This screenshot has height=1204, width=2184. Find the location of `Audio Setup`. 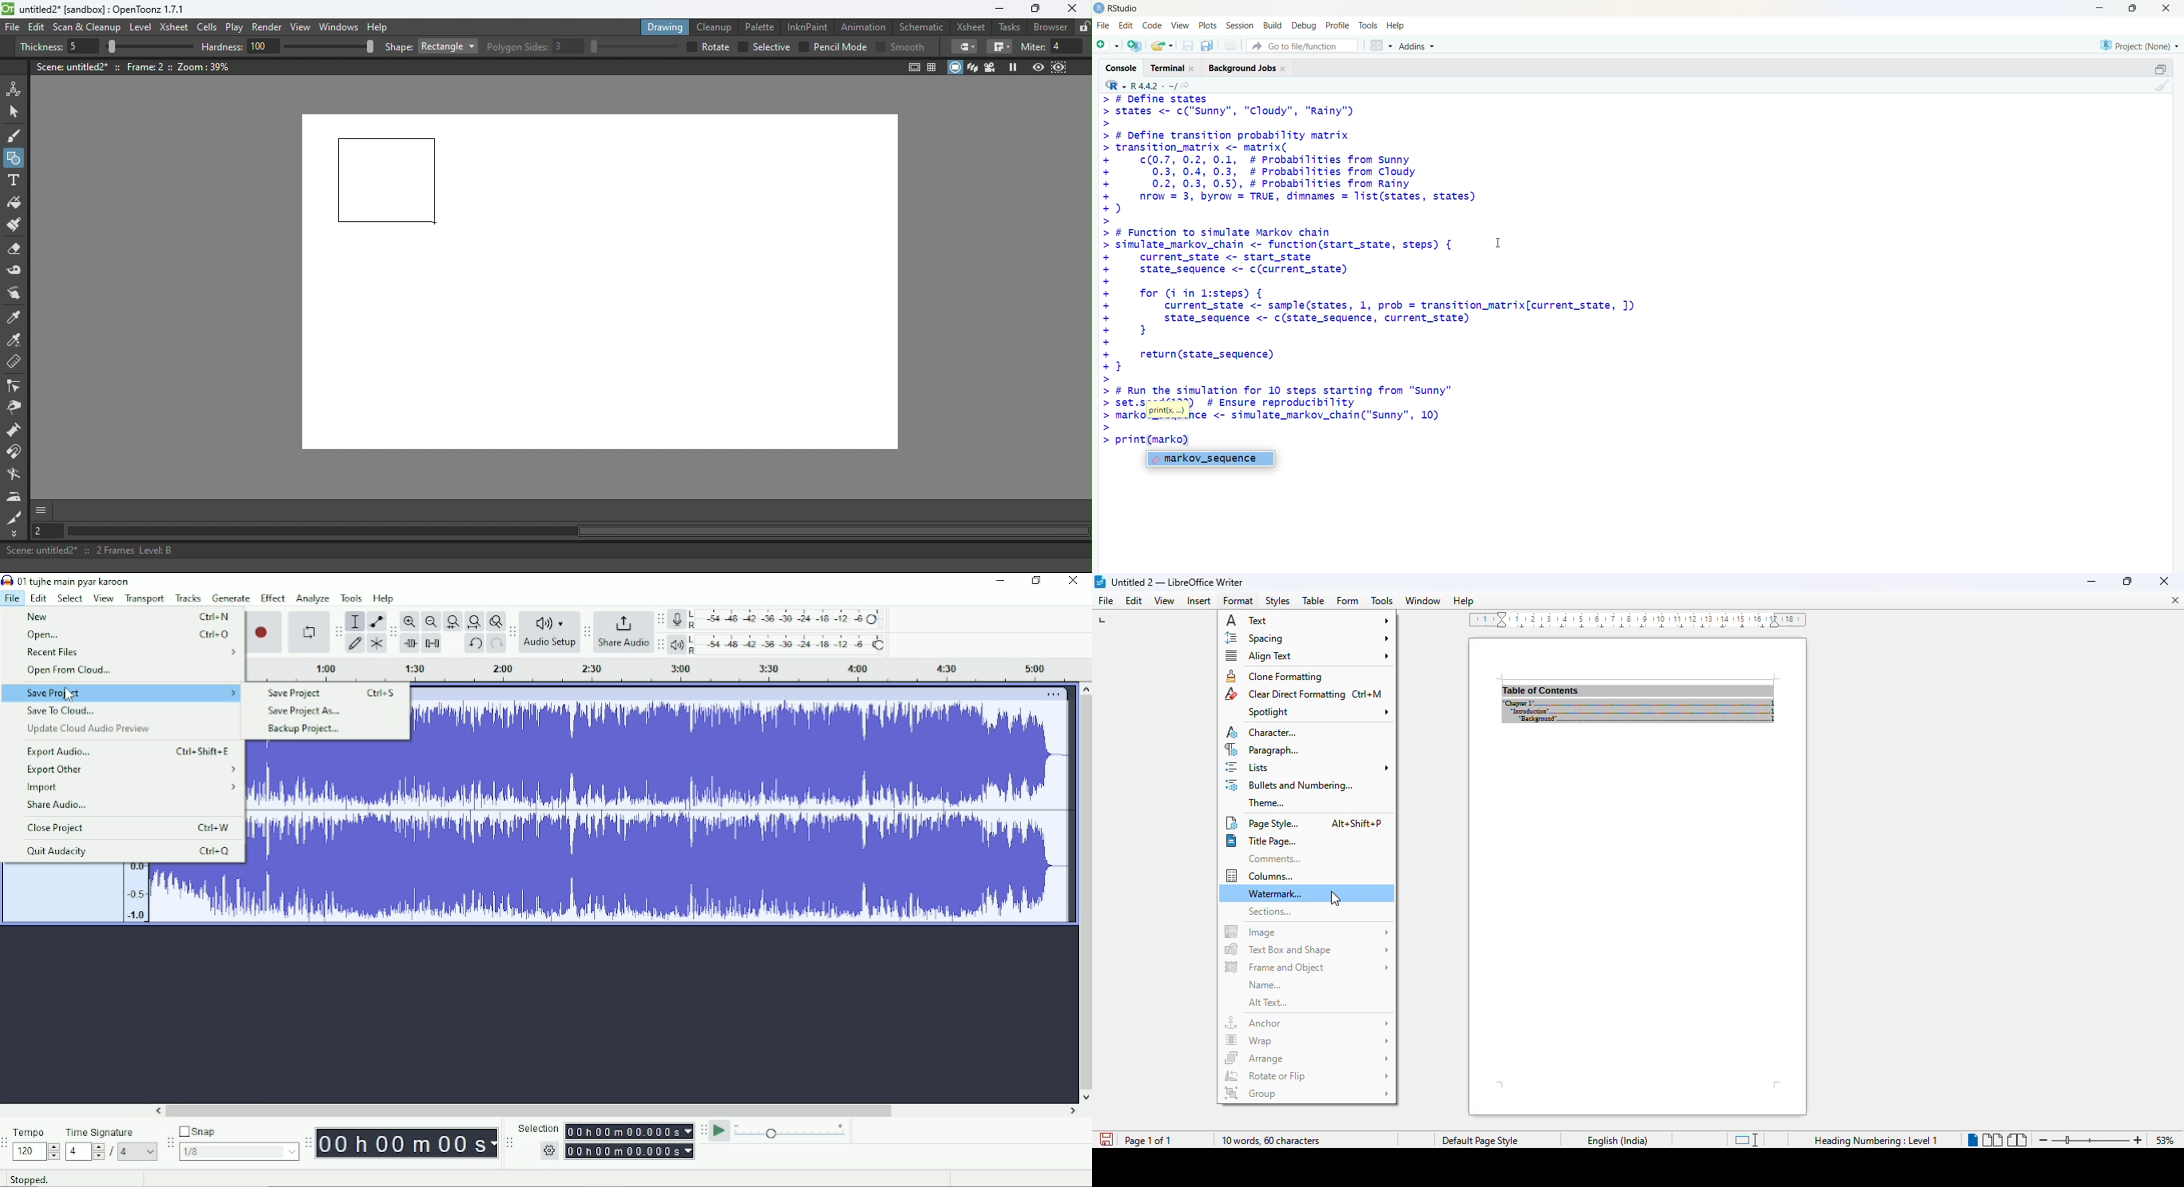

Audio Setup is located at coordinates (550, 631).